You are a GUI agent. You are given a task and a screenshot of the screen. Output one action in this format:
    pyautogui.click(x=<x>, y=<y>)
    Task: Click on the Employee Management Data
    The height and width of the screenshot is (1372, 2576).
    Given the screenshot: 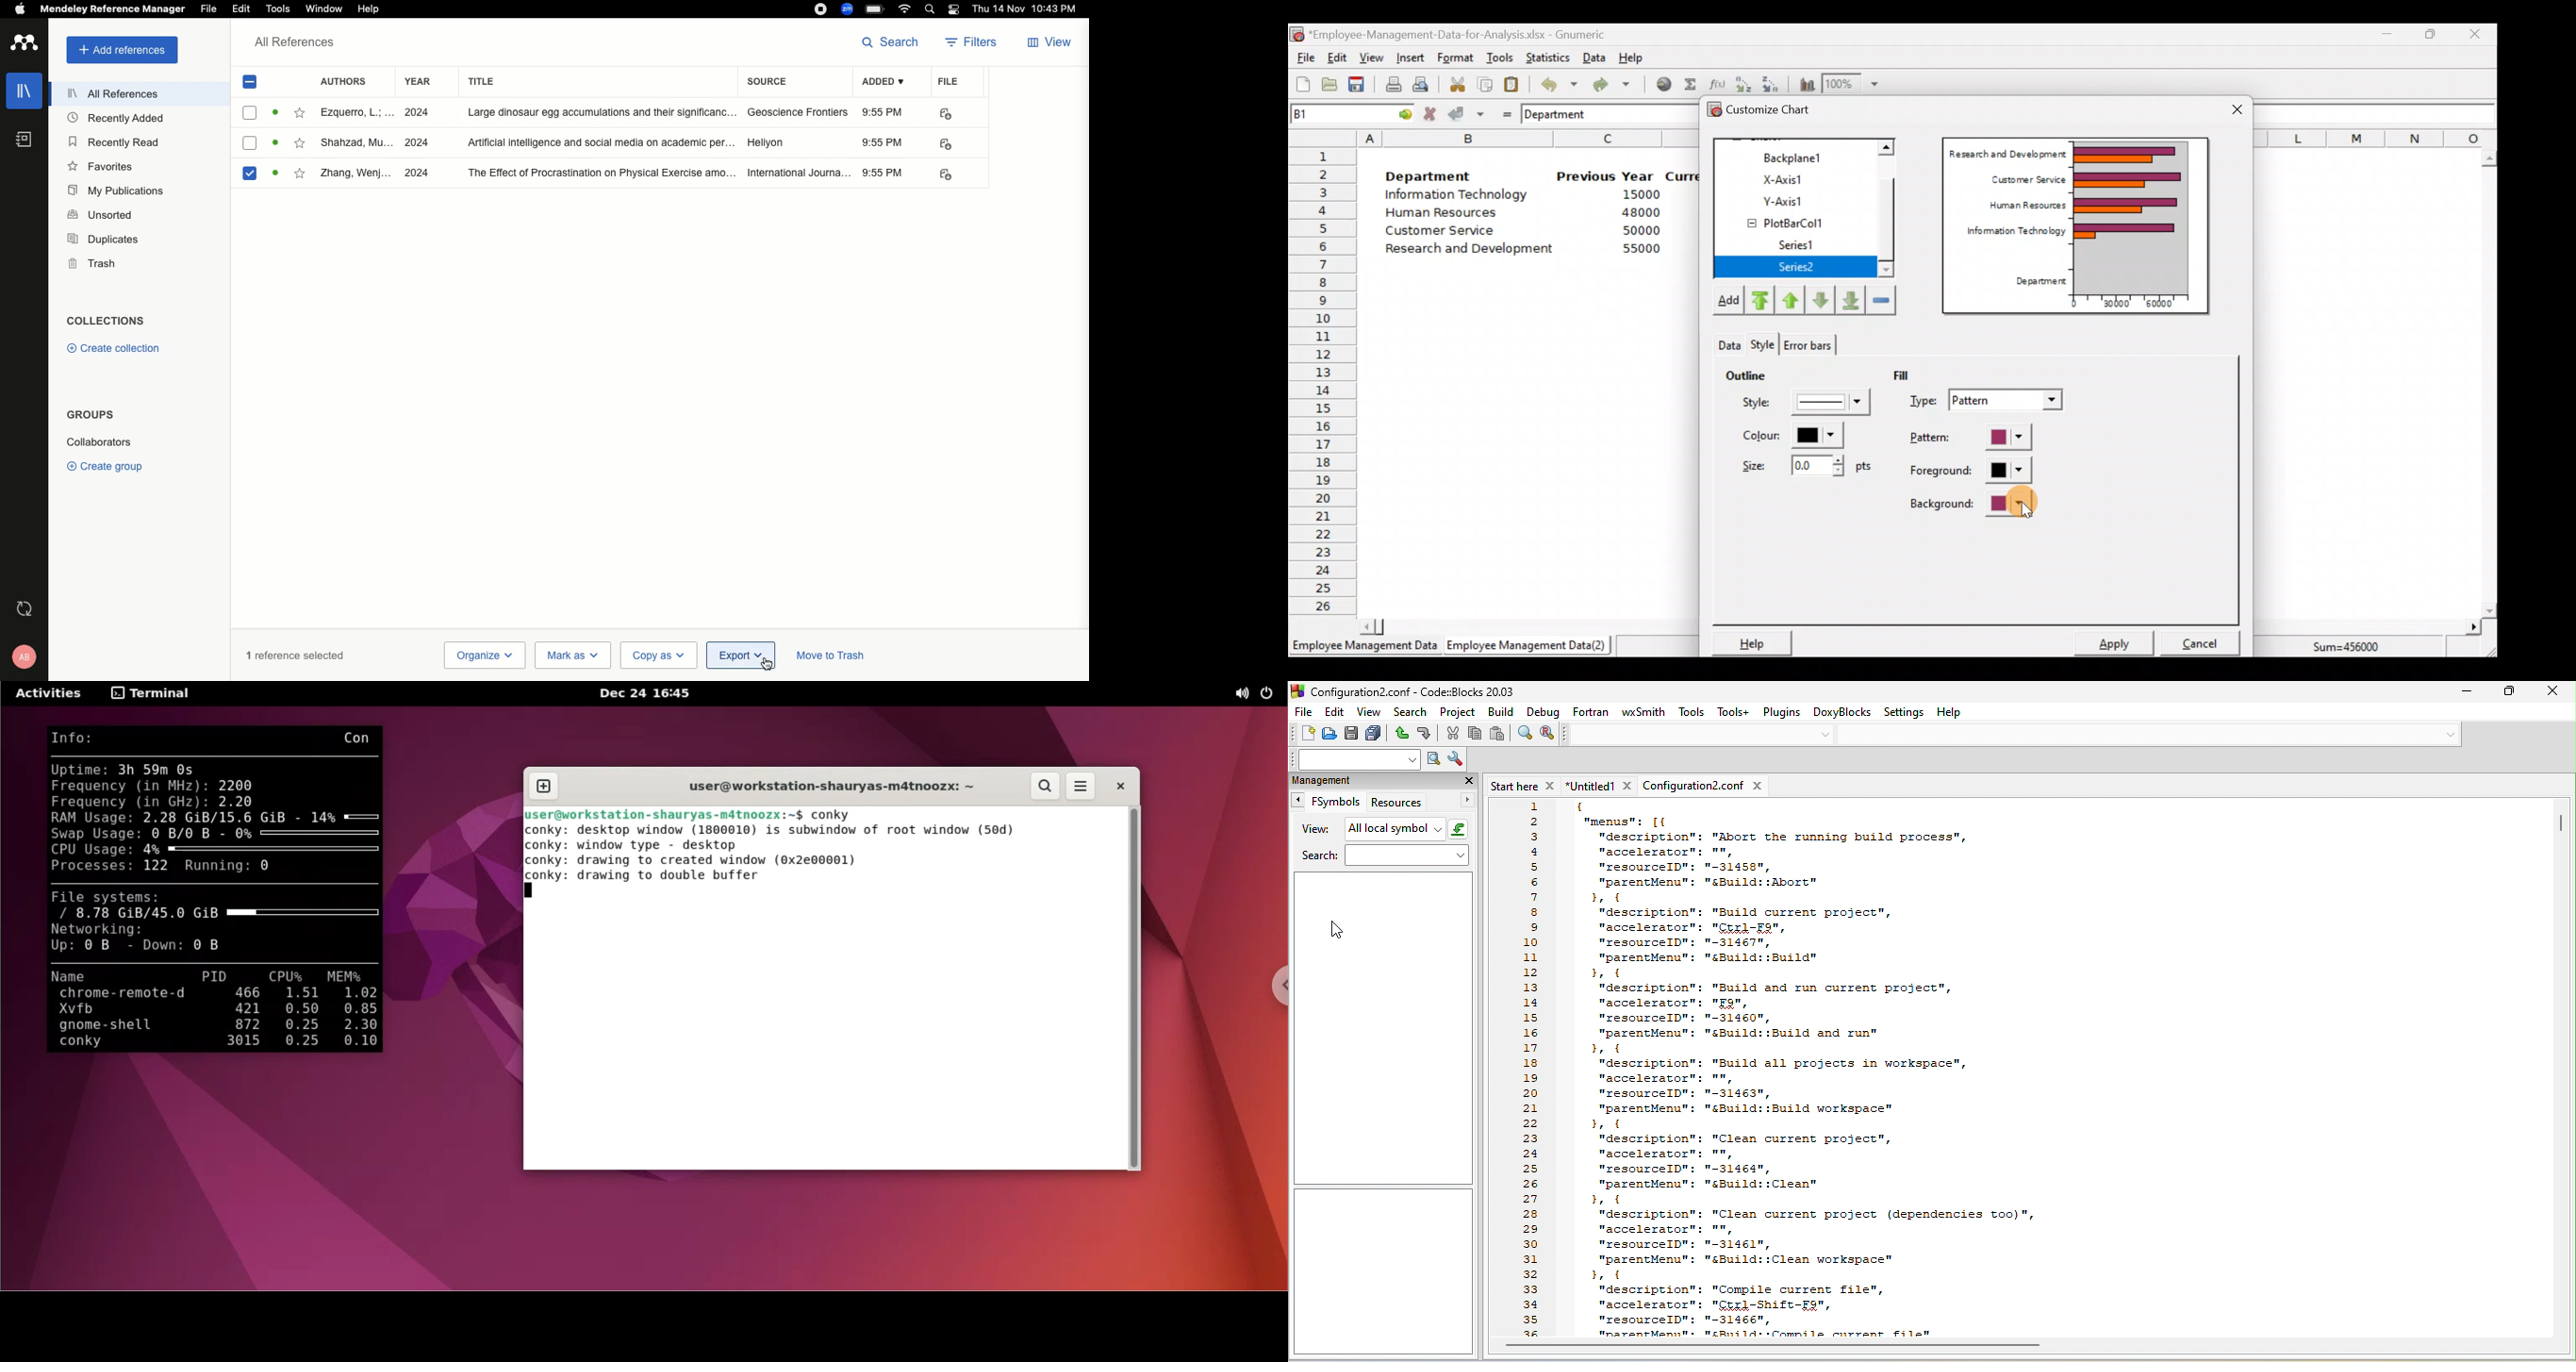 What is the action you would take?
    pyautogui.click(x=1364, y=649)
    